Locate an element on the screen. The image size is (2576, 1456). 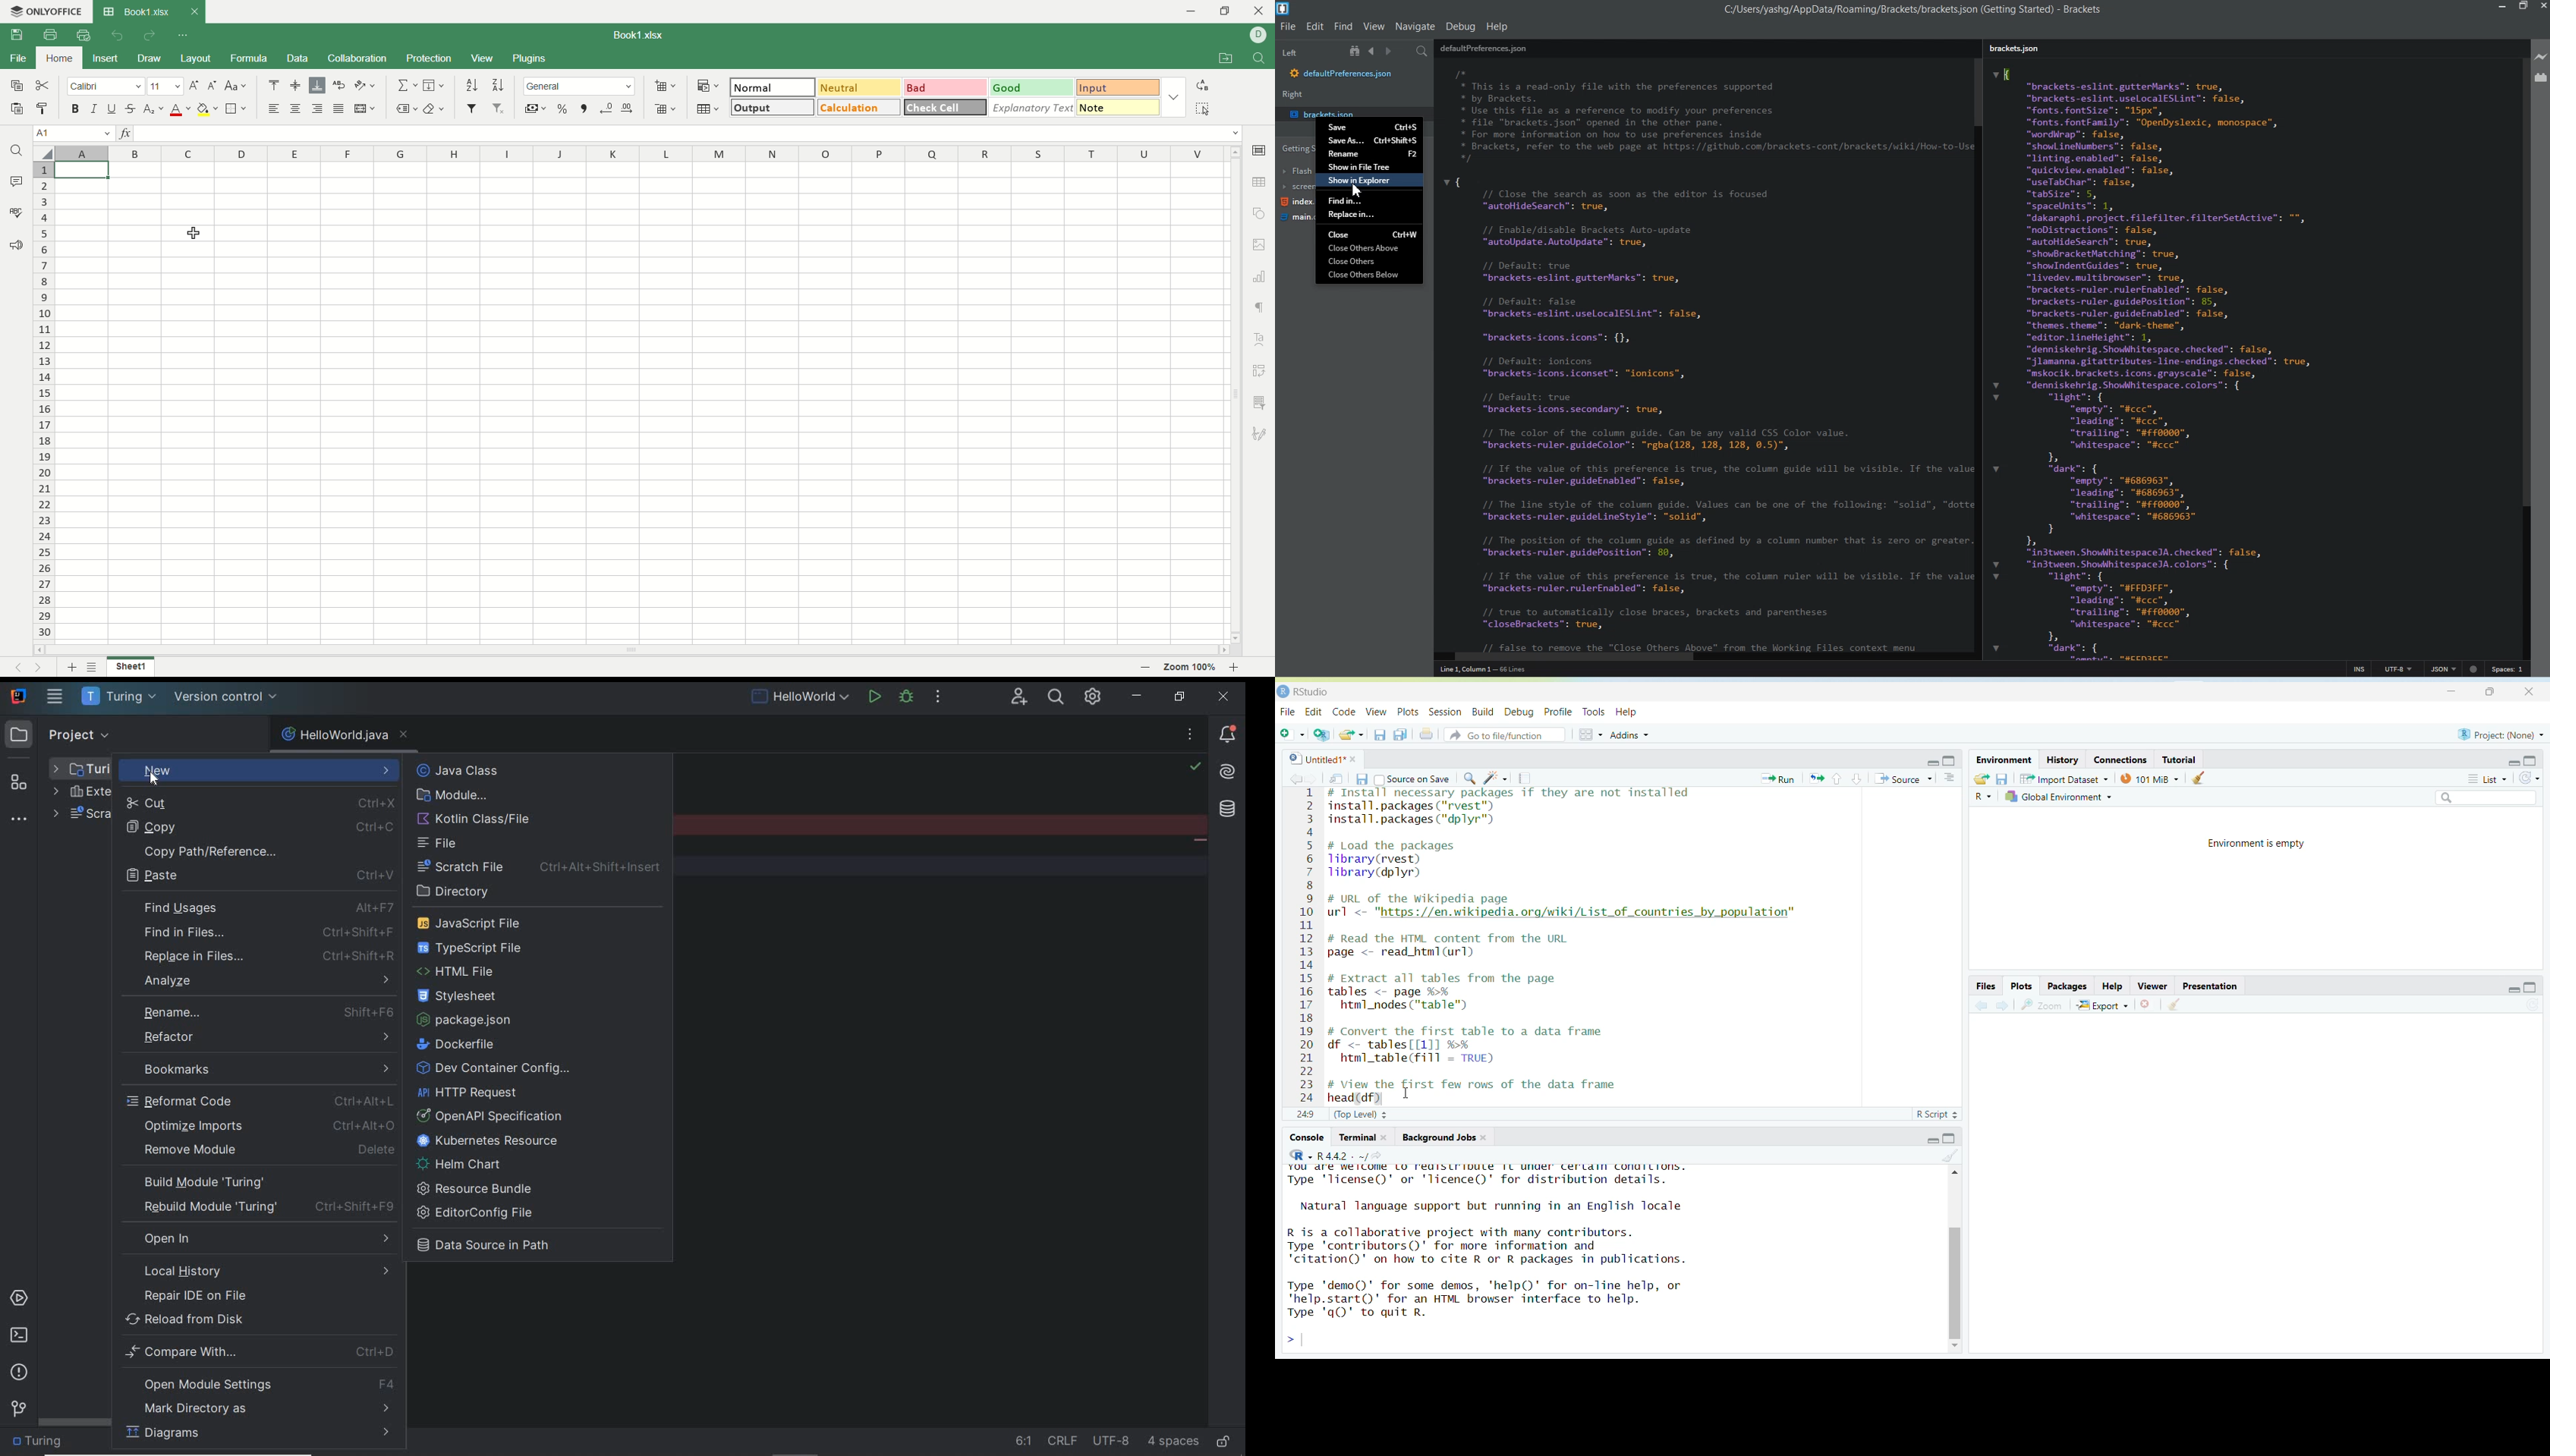
minimize is located at coordinates (1185, 11).